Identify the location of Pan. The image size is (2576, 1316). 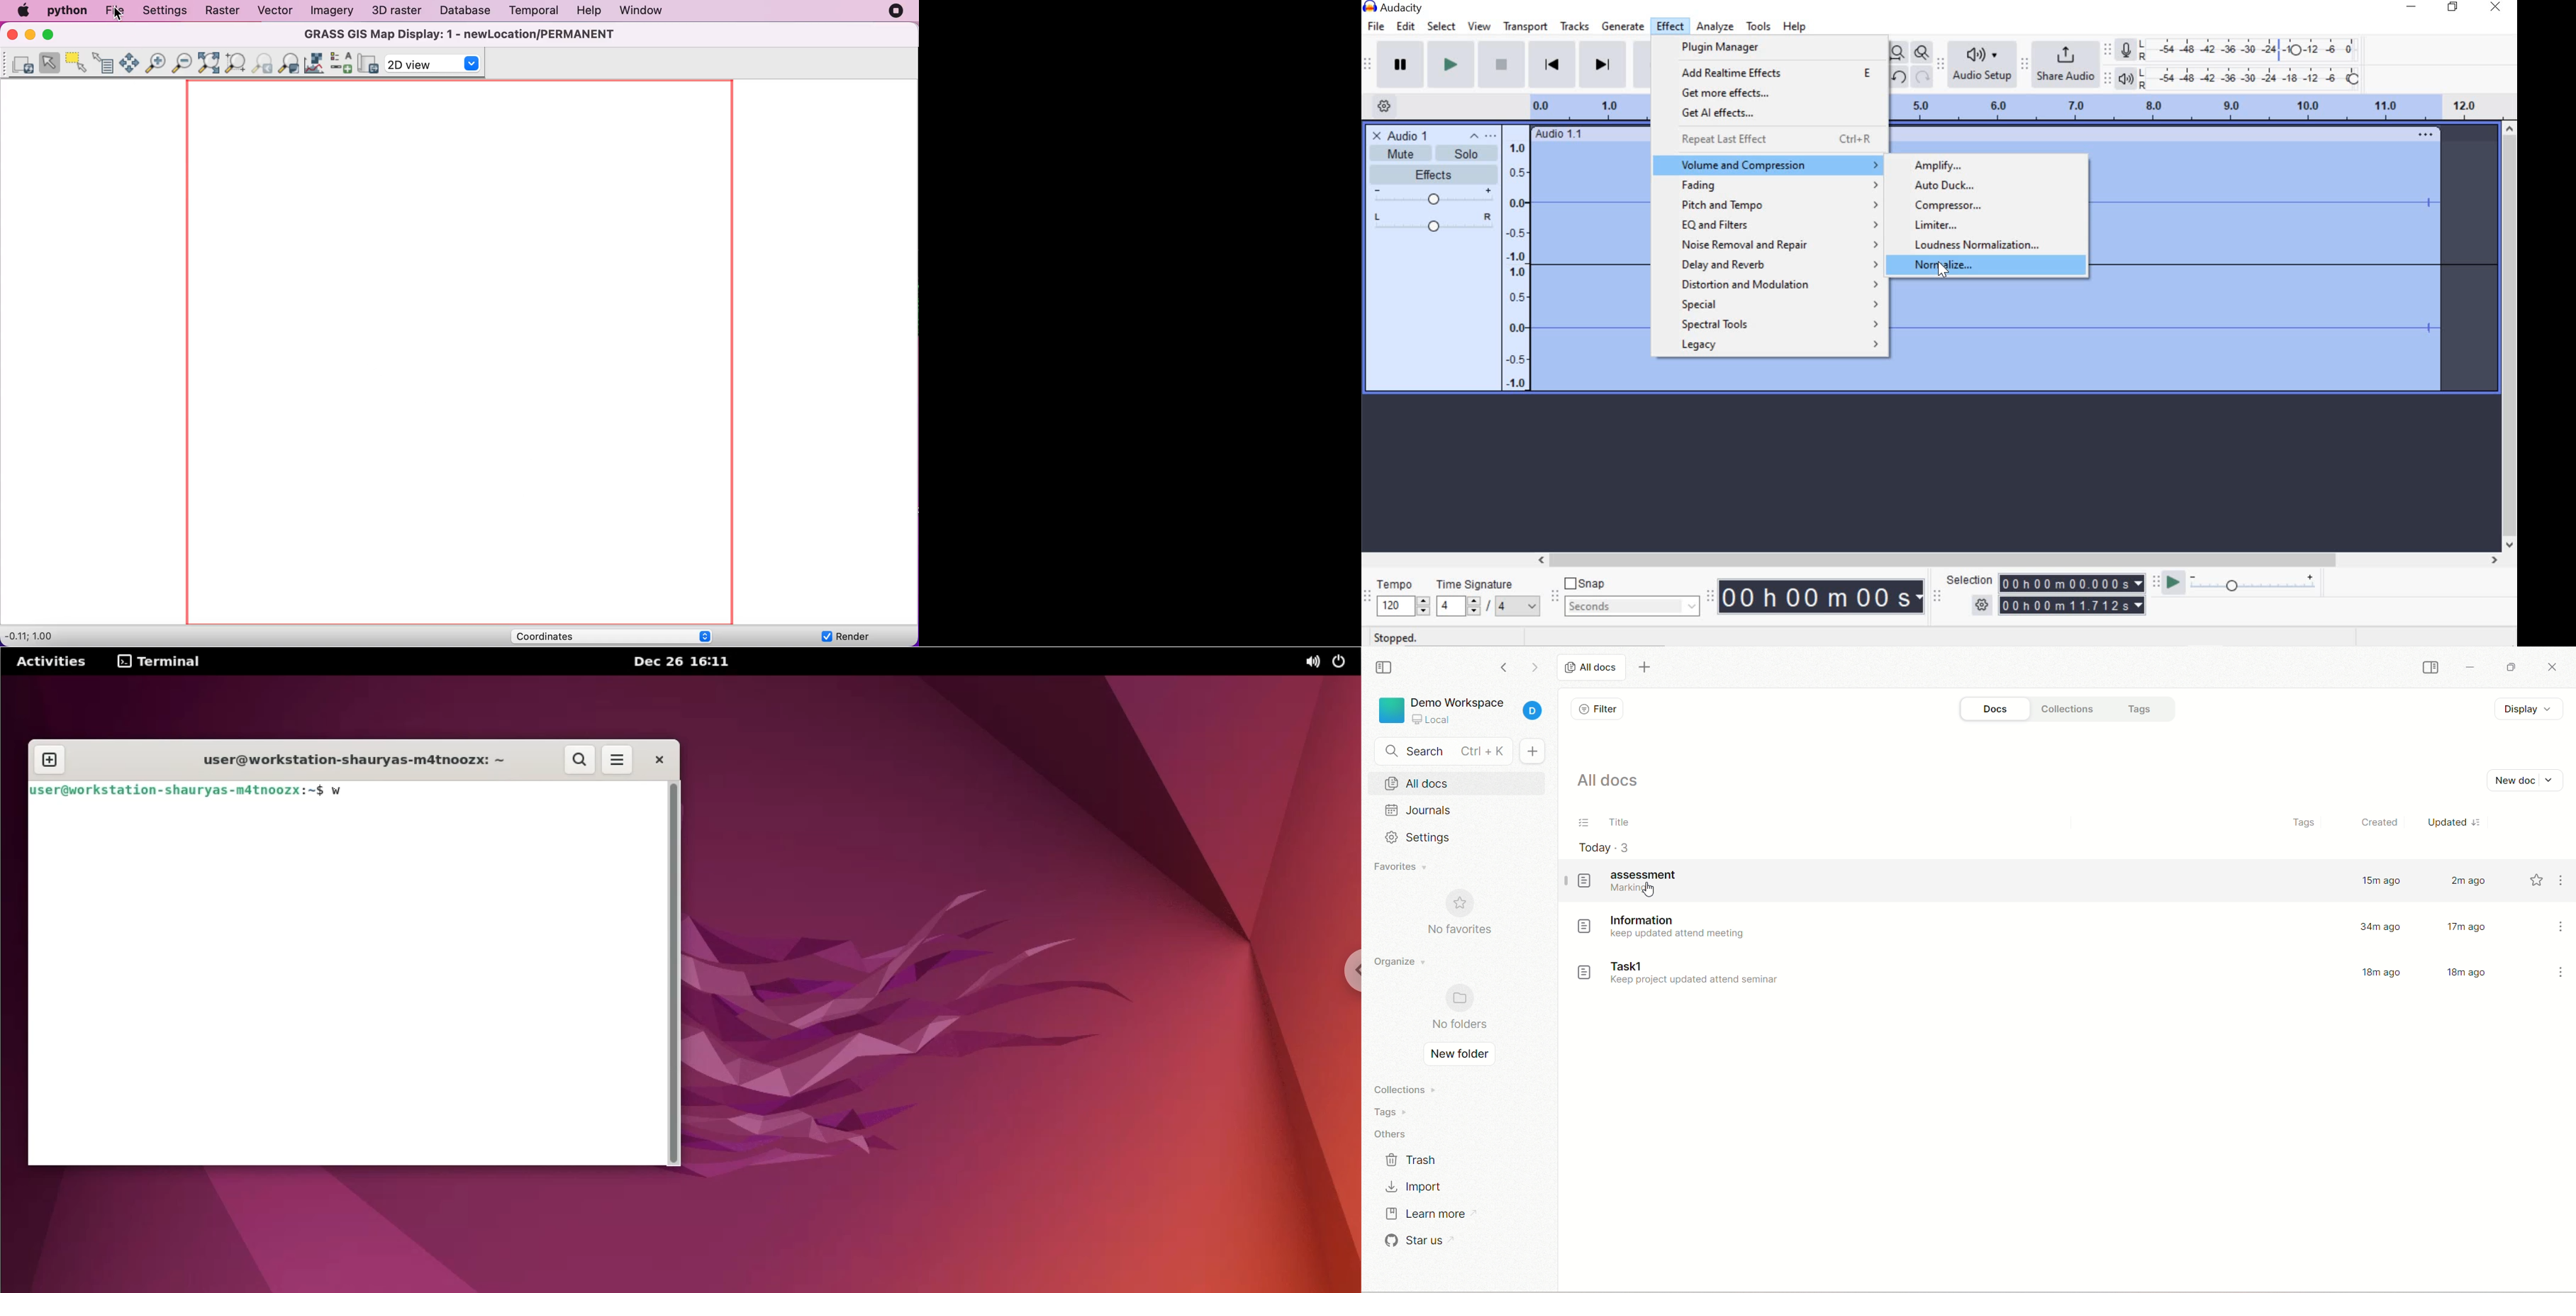
(1432, 224).